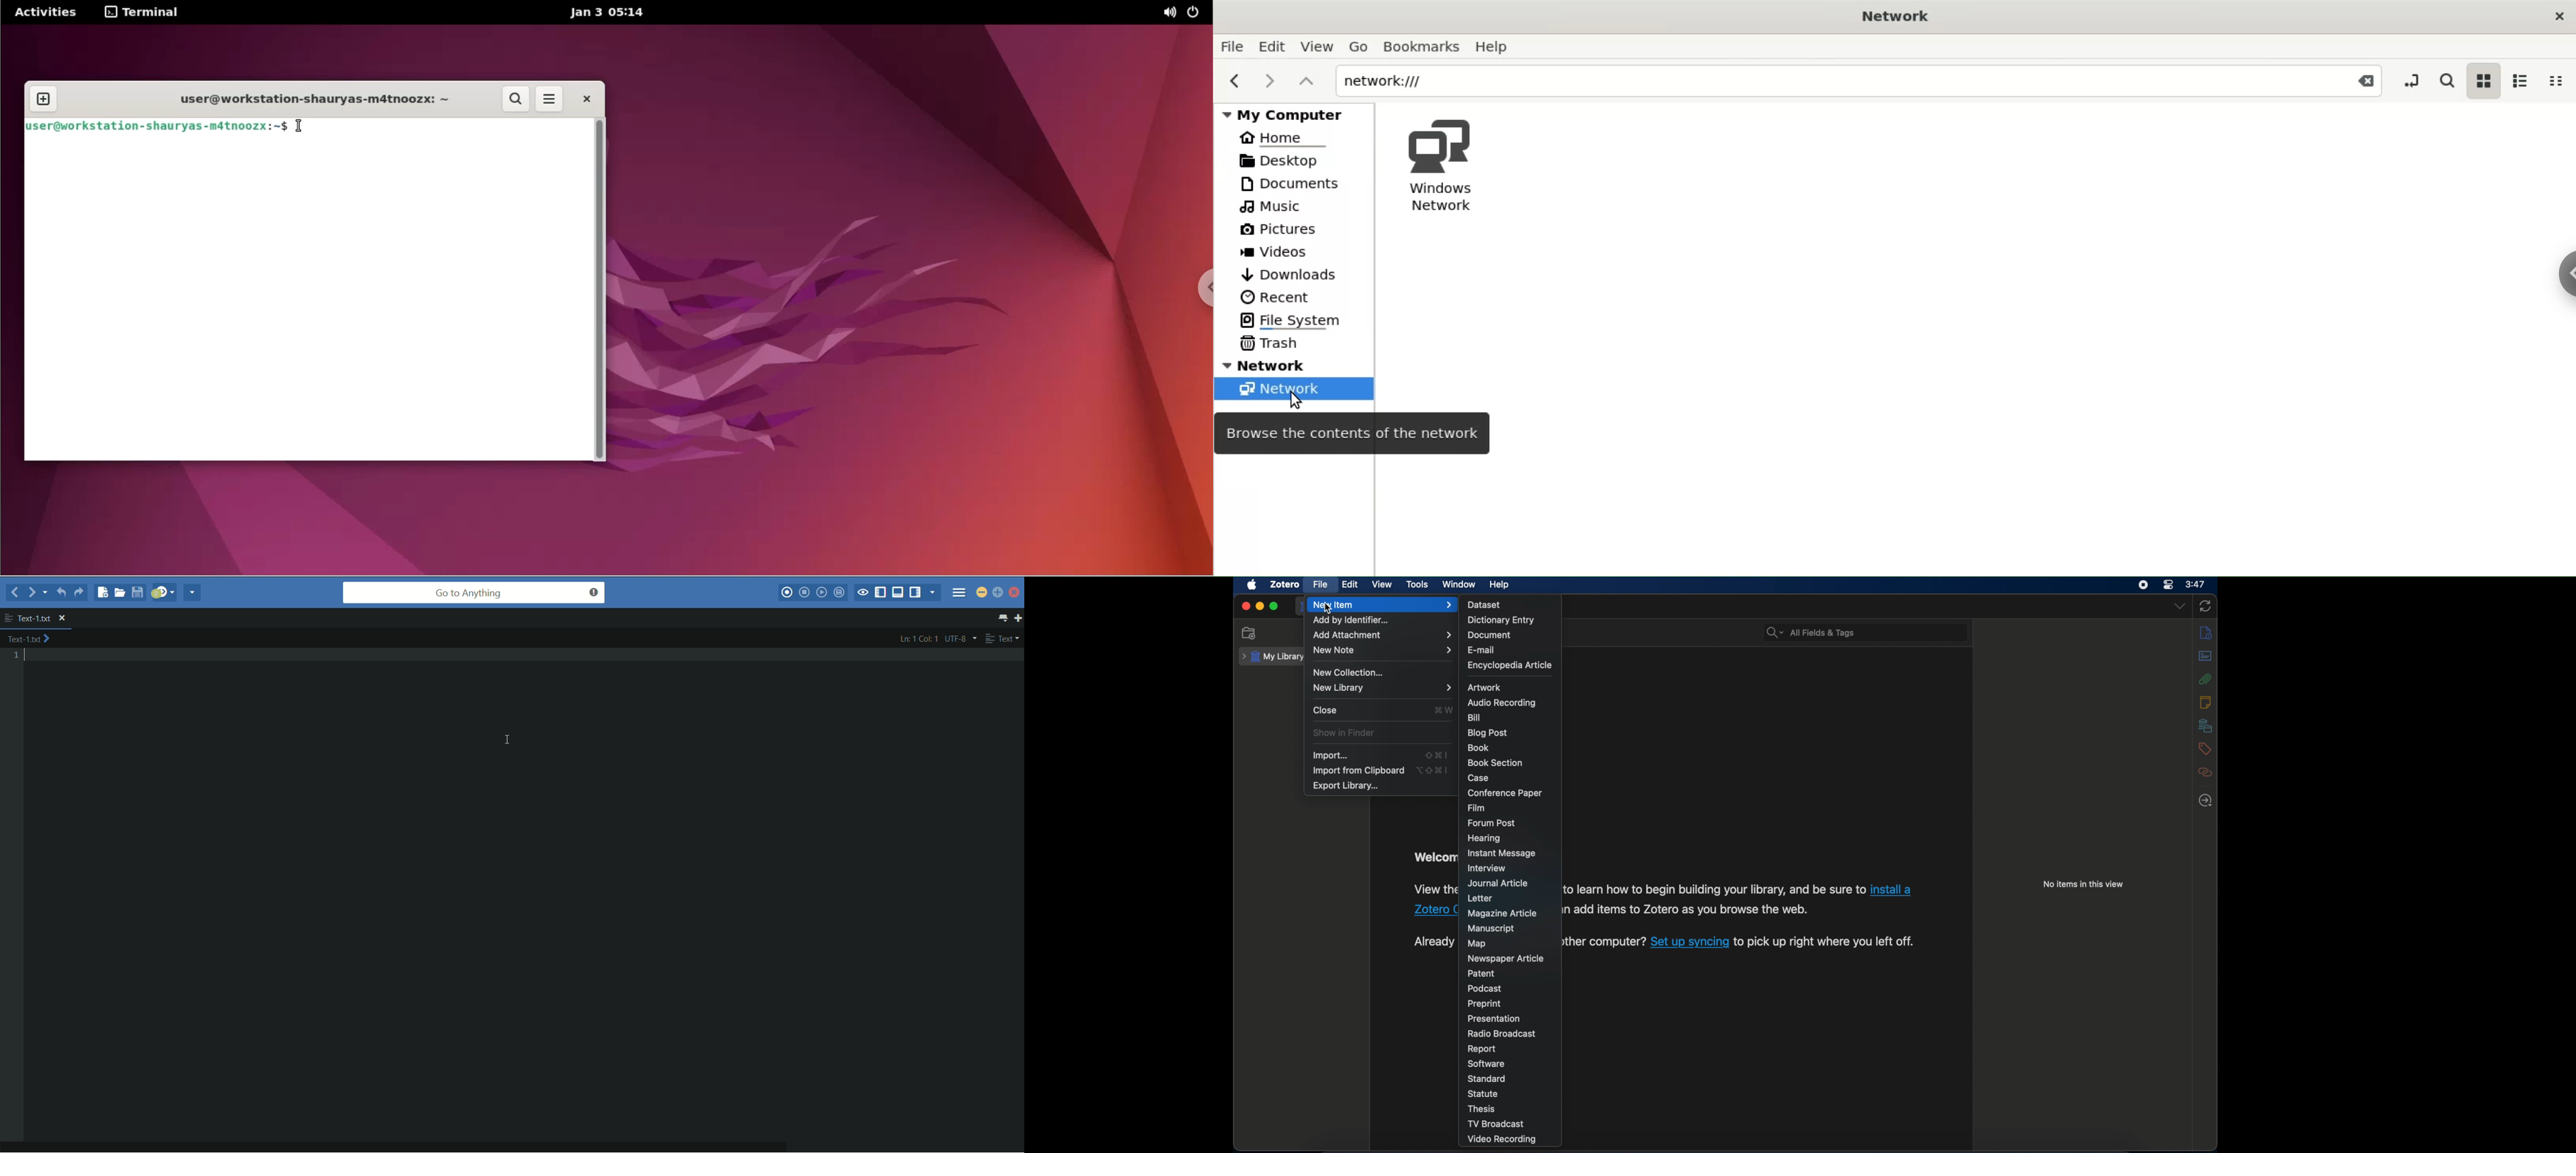 The width and height of the screenshot is (2576, 1176). I want to click on related, so click(2206, 772).